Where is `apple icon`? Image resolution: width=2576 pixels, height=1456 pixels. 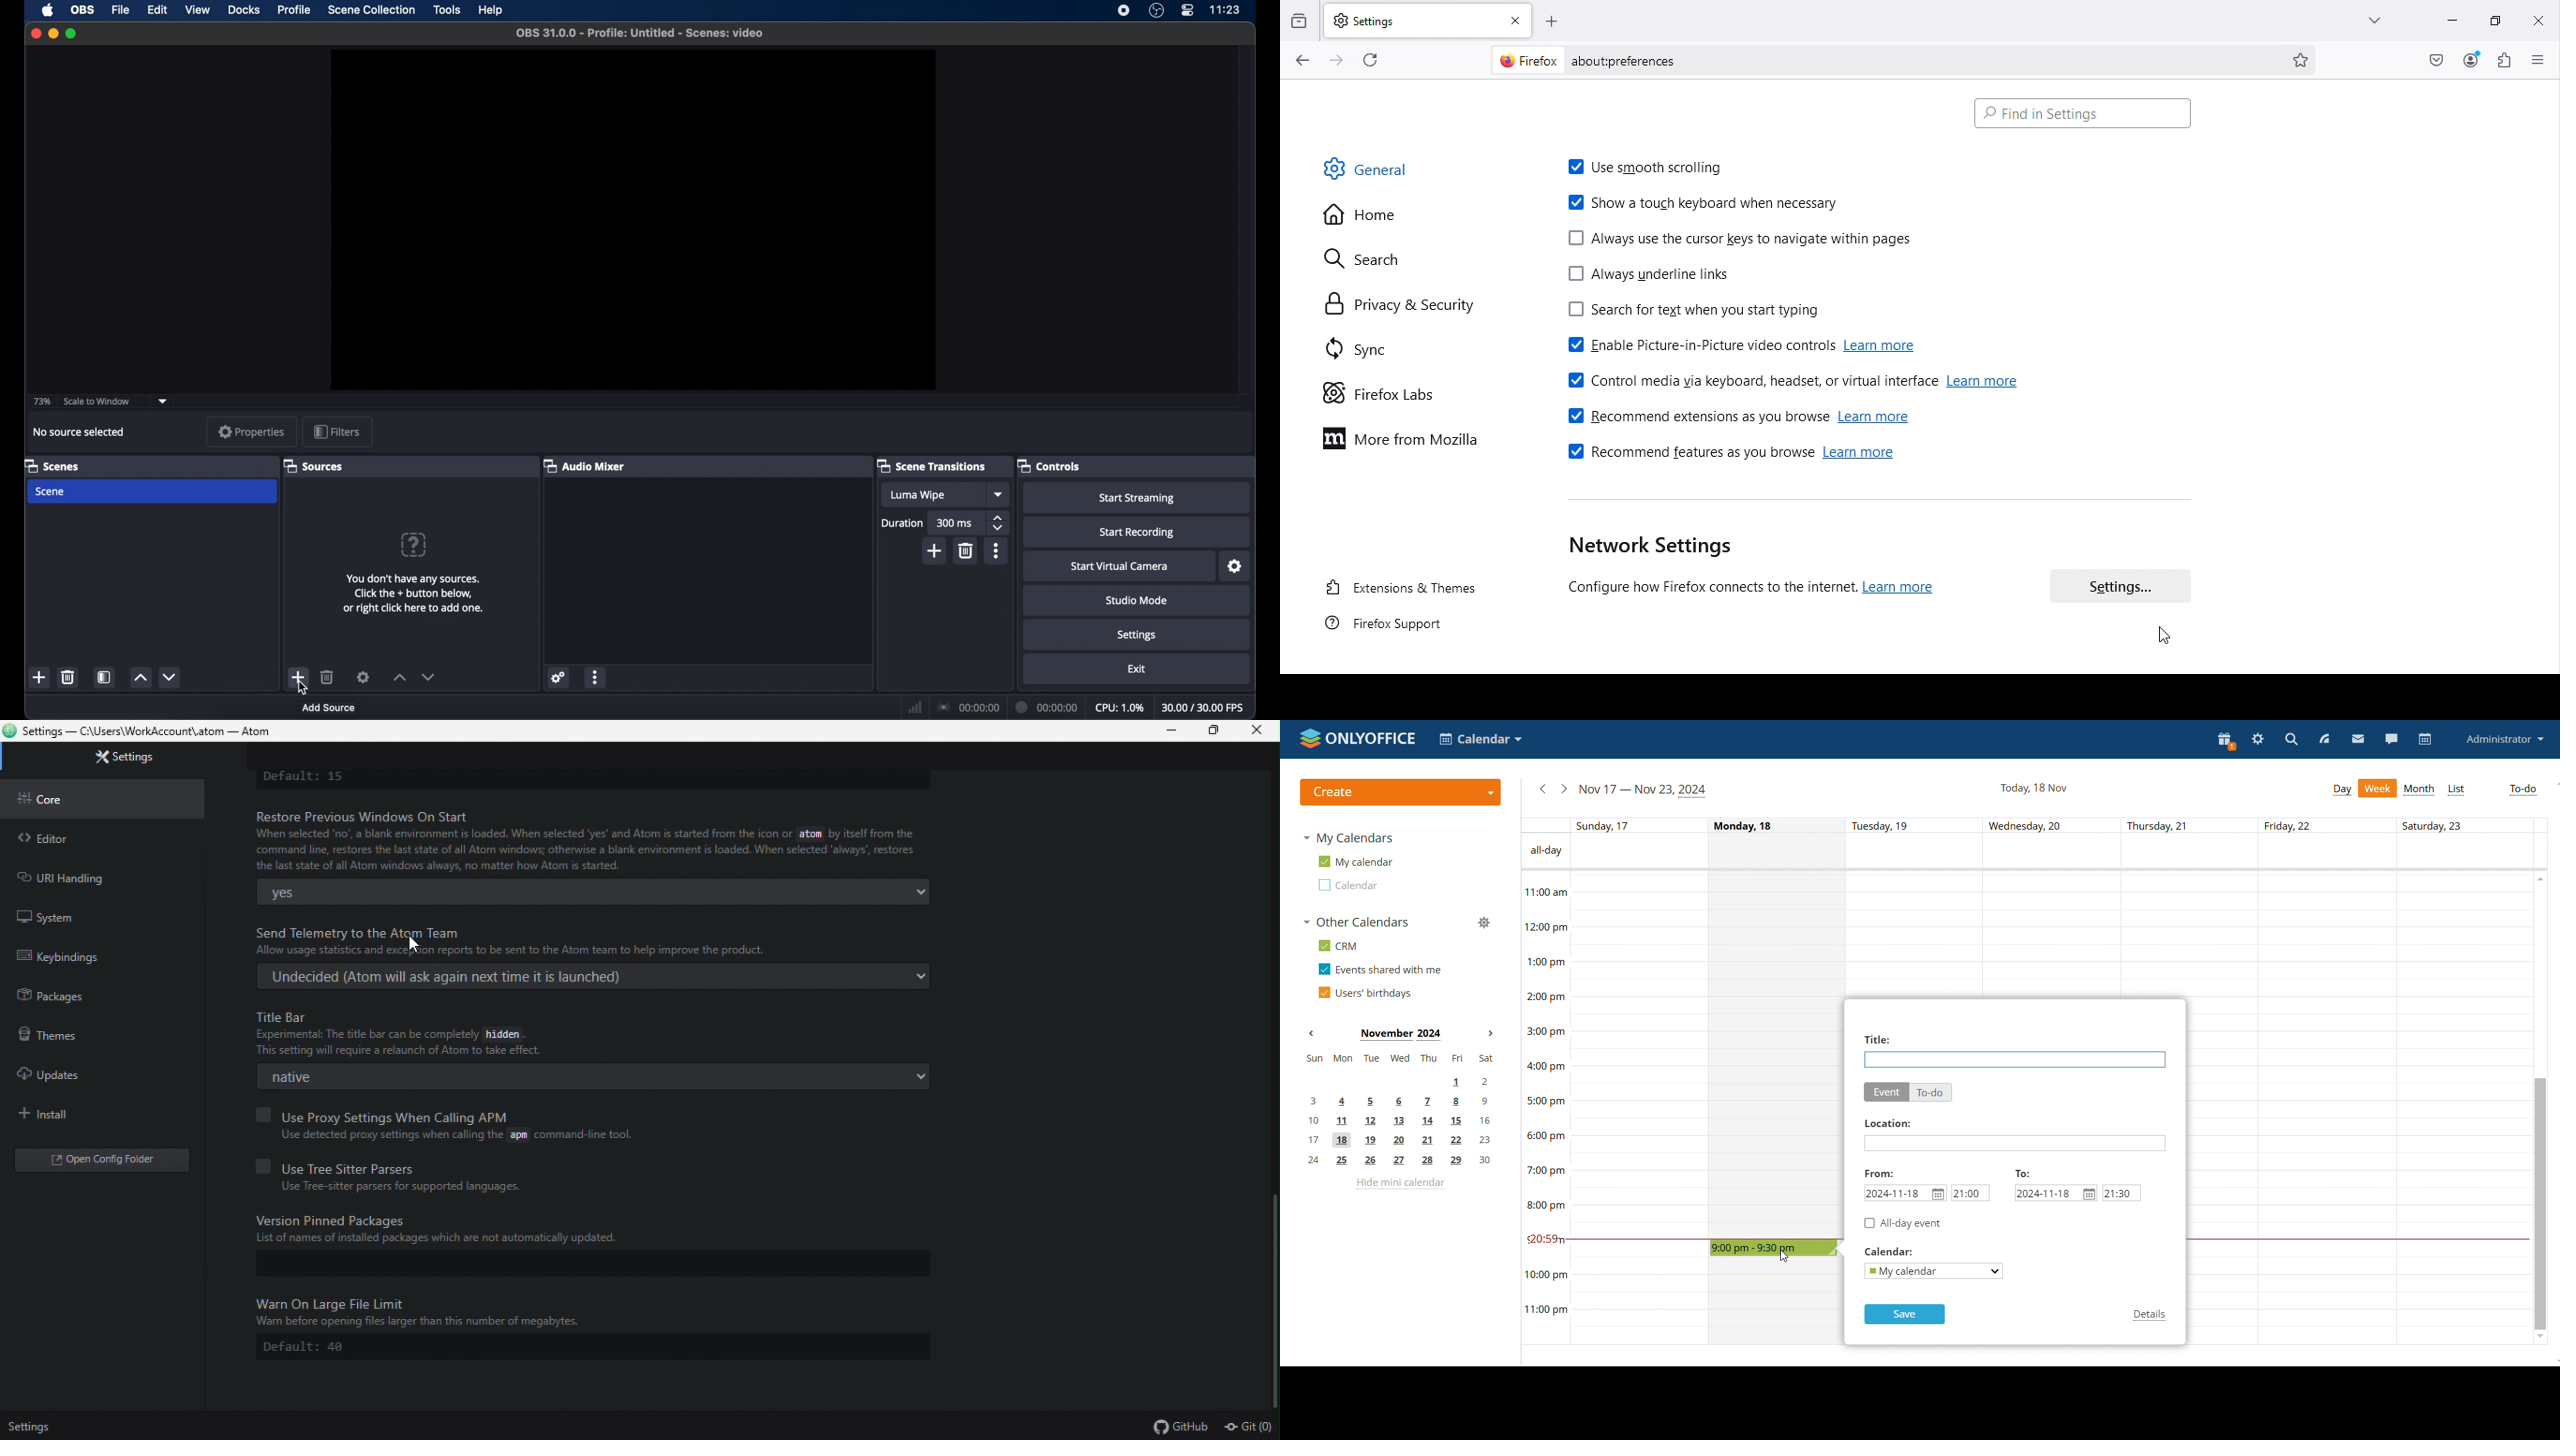 apple icon is located at coordinates (48, 11).